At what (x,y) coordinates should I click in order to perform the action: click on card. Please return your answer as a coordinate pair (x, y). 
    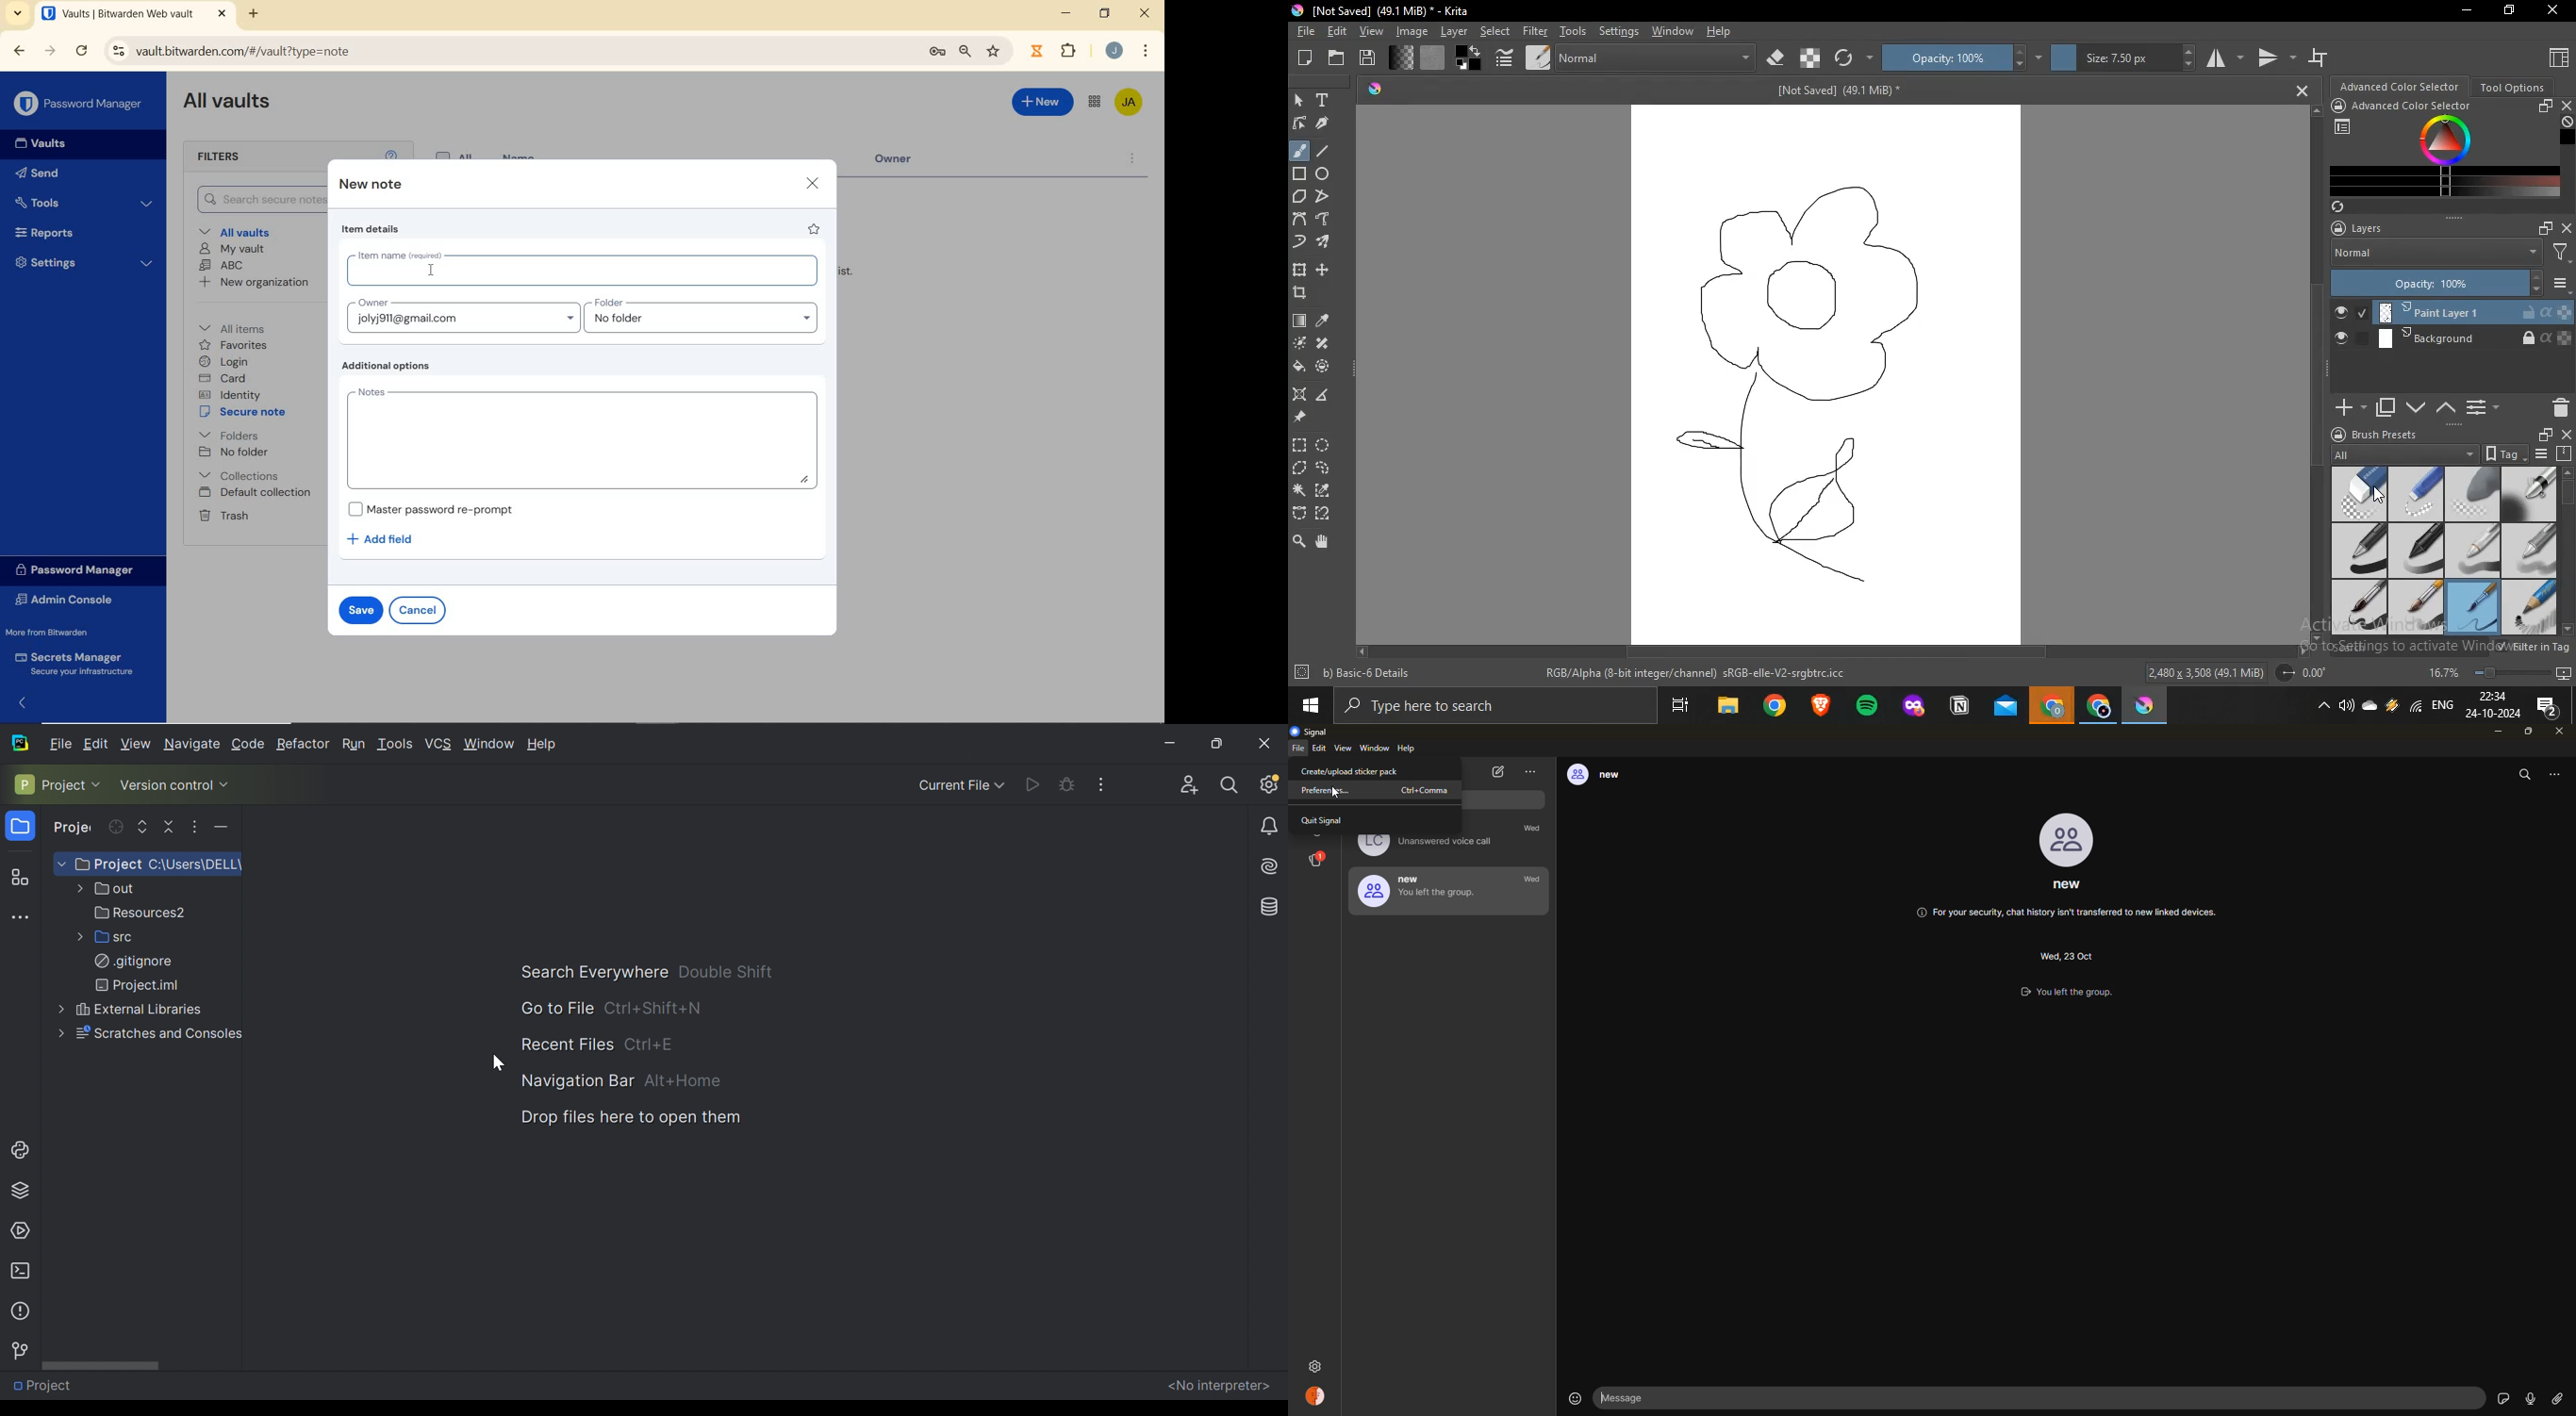
    Looking at the image, I should click on (225, 378).